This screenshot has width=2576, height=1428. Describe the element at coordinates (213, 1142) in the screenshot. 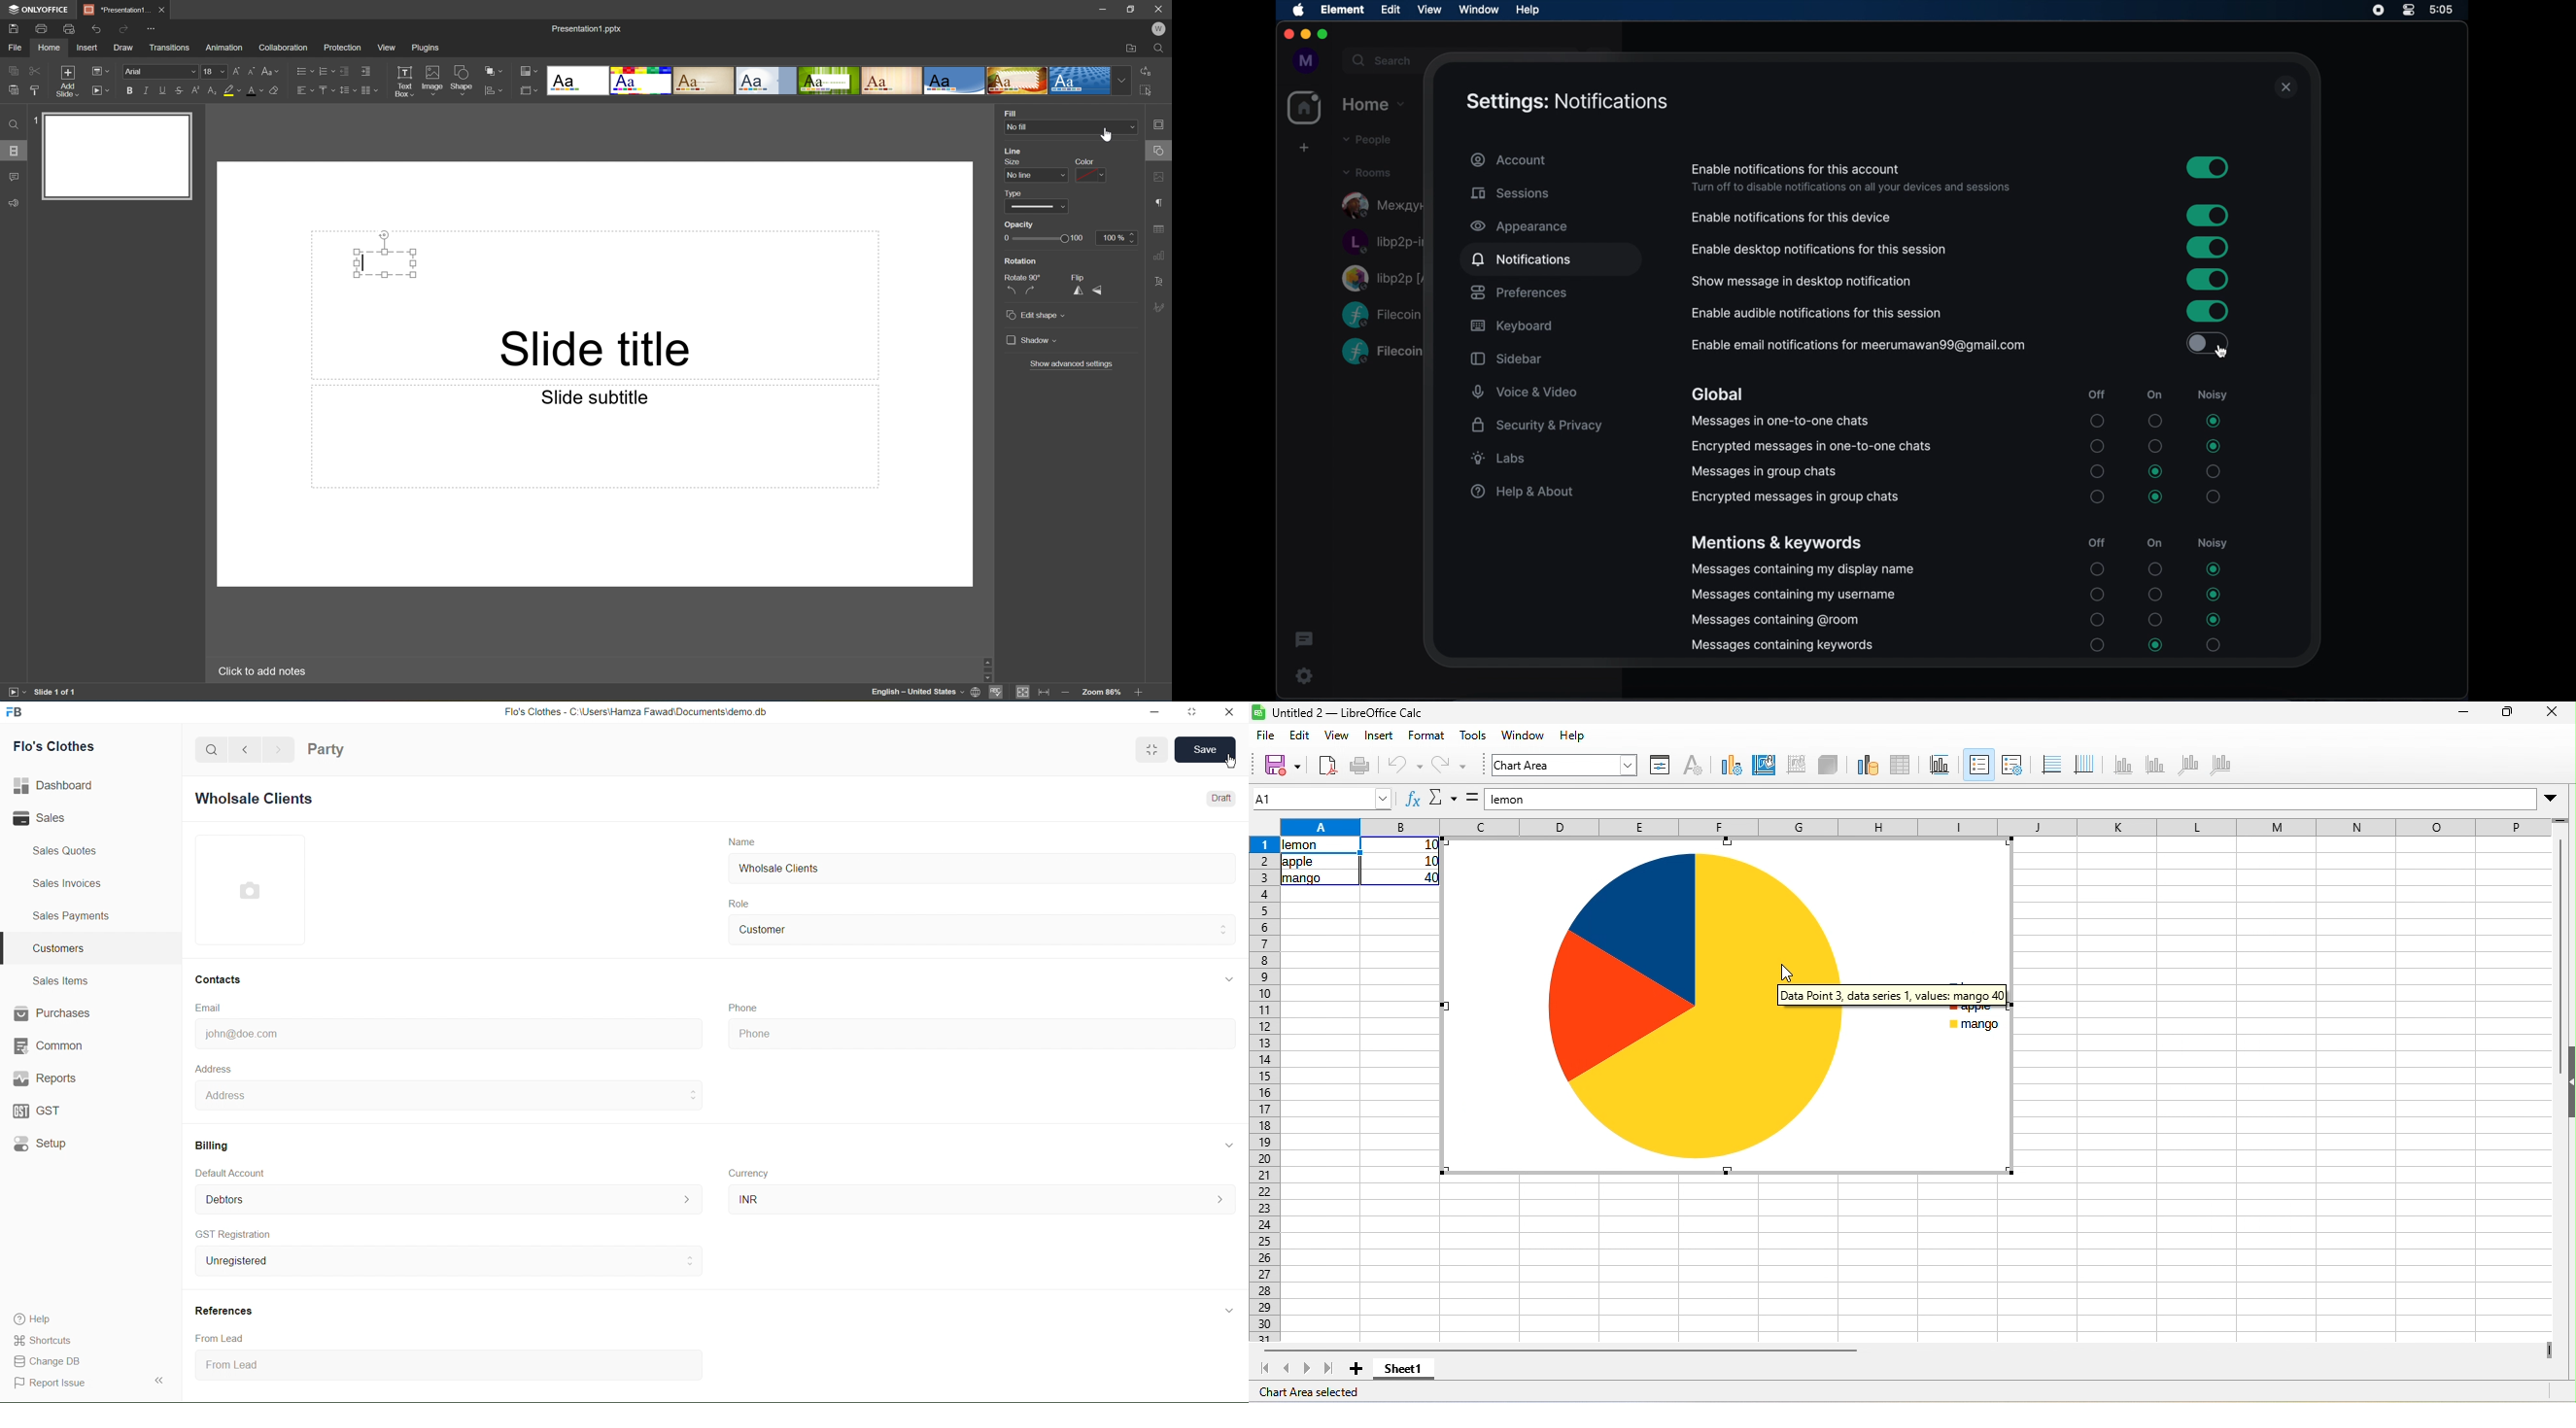

I see `Billing` at that location.